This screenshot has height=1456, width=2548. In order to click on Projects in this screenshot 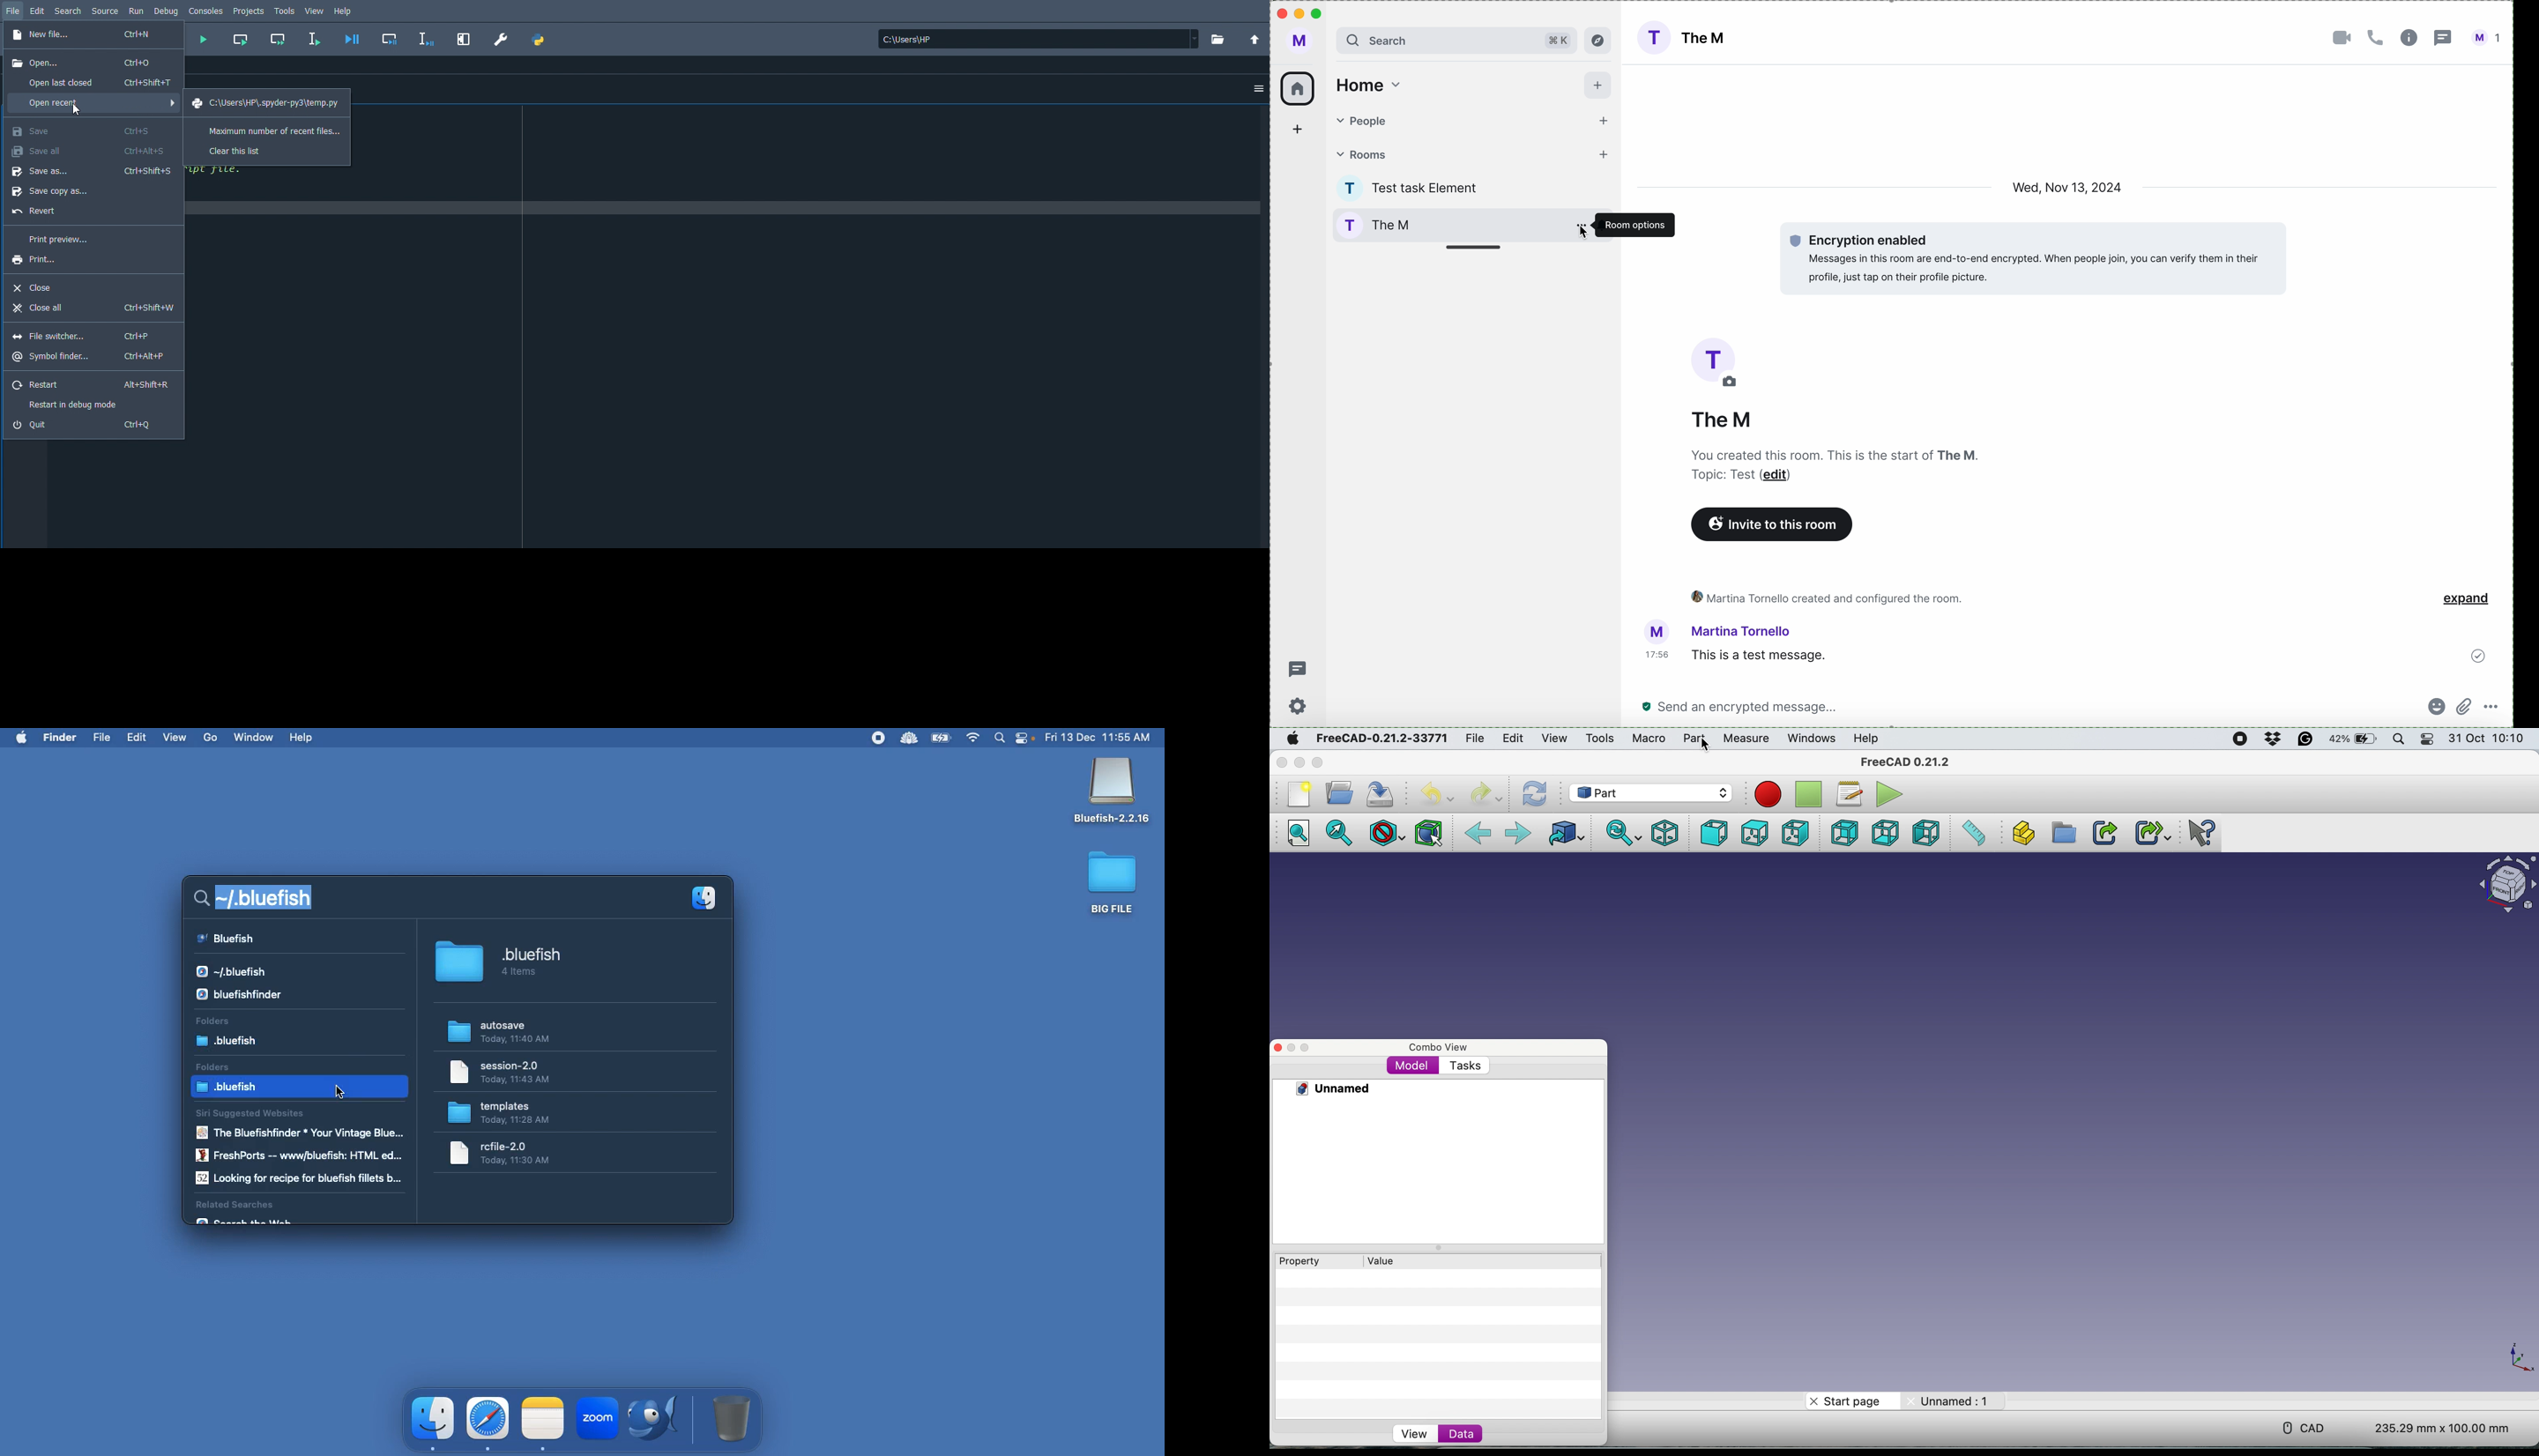, I will do `click(250, 11)`.